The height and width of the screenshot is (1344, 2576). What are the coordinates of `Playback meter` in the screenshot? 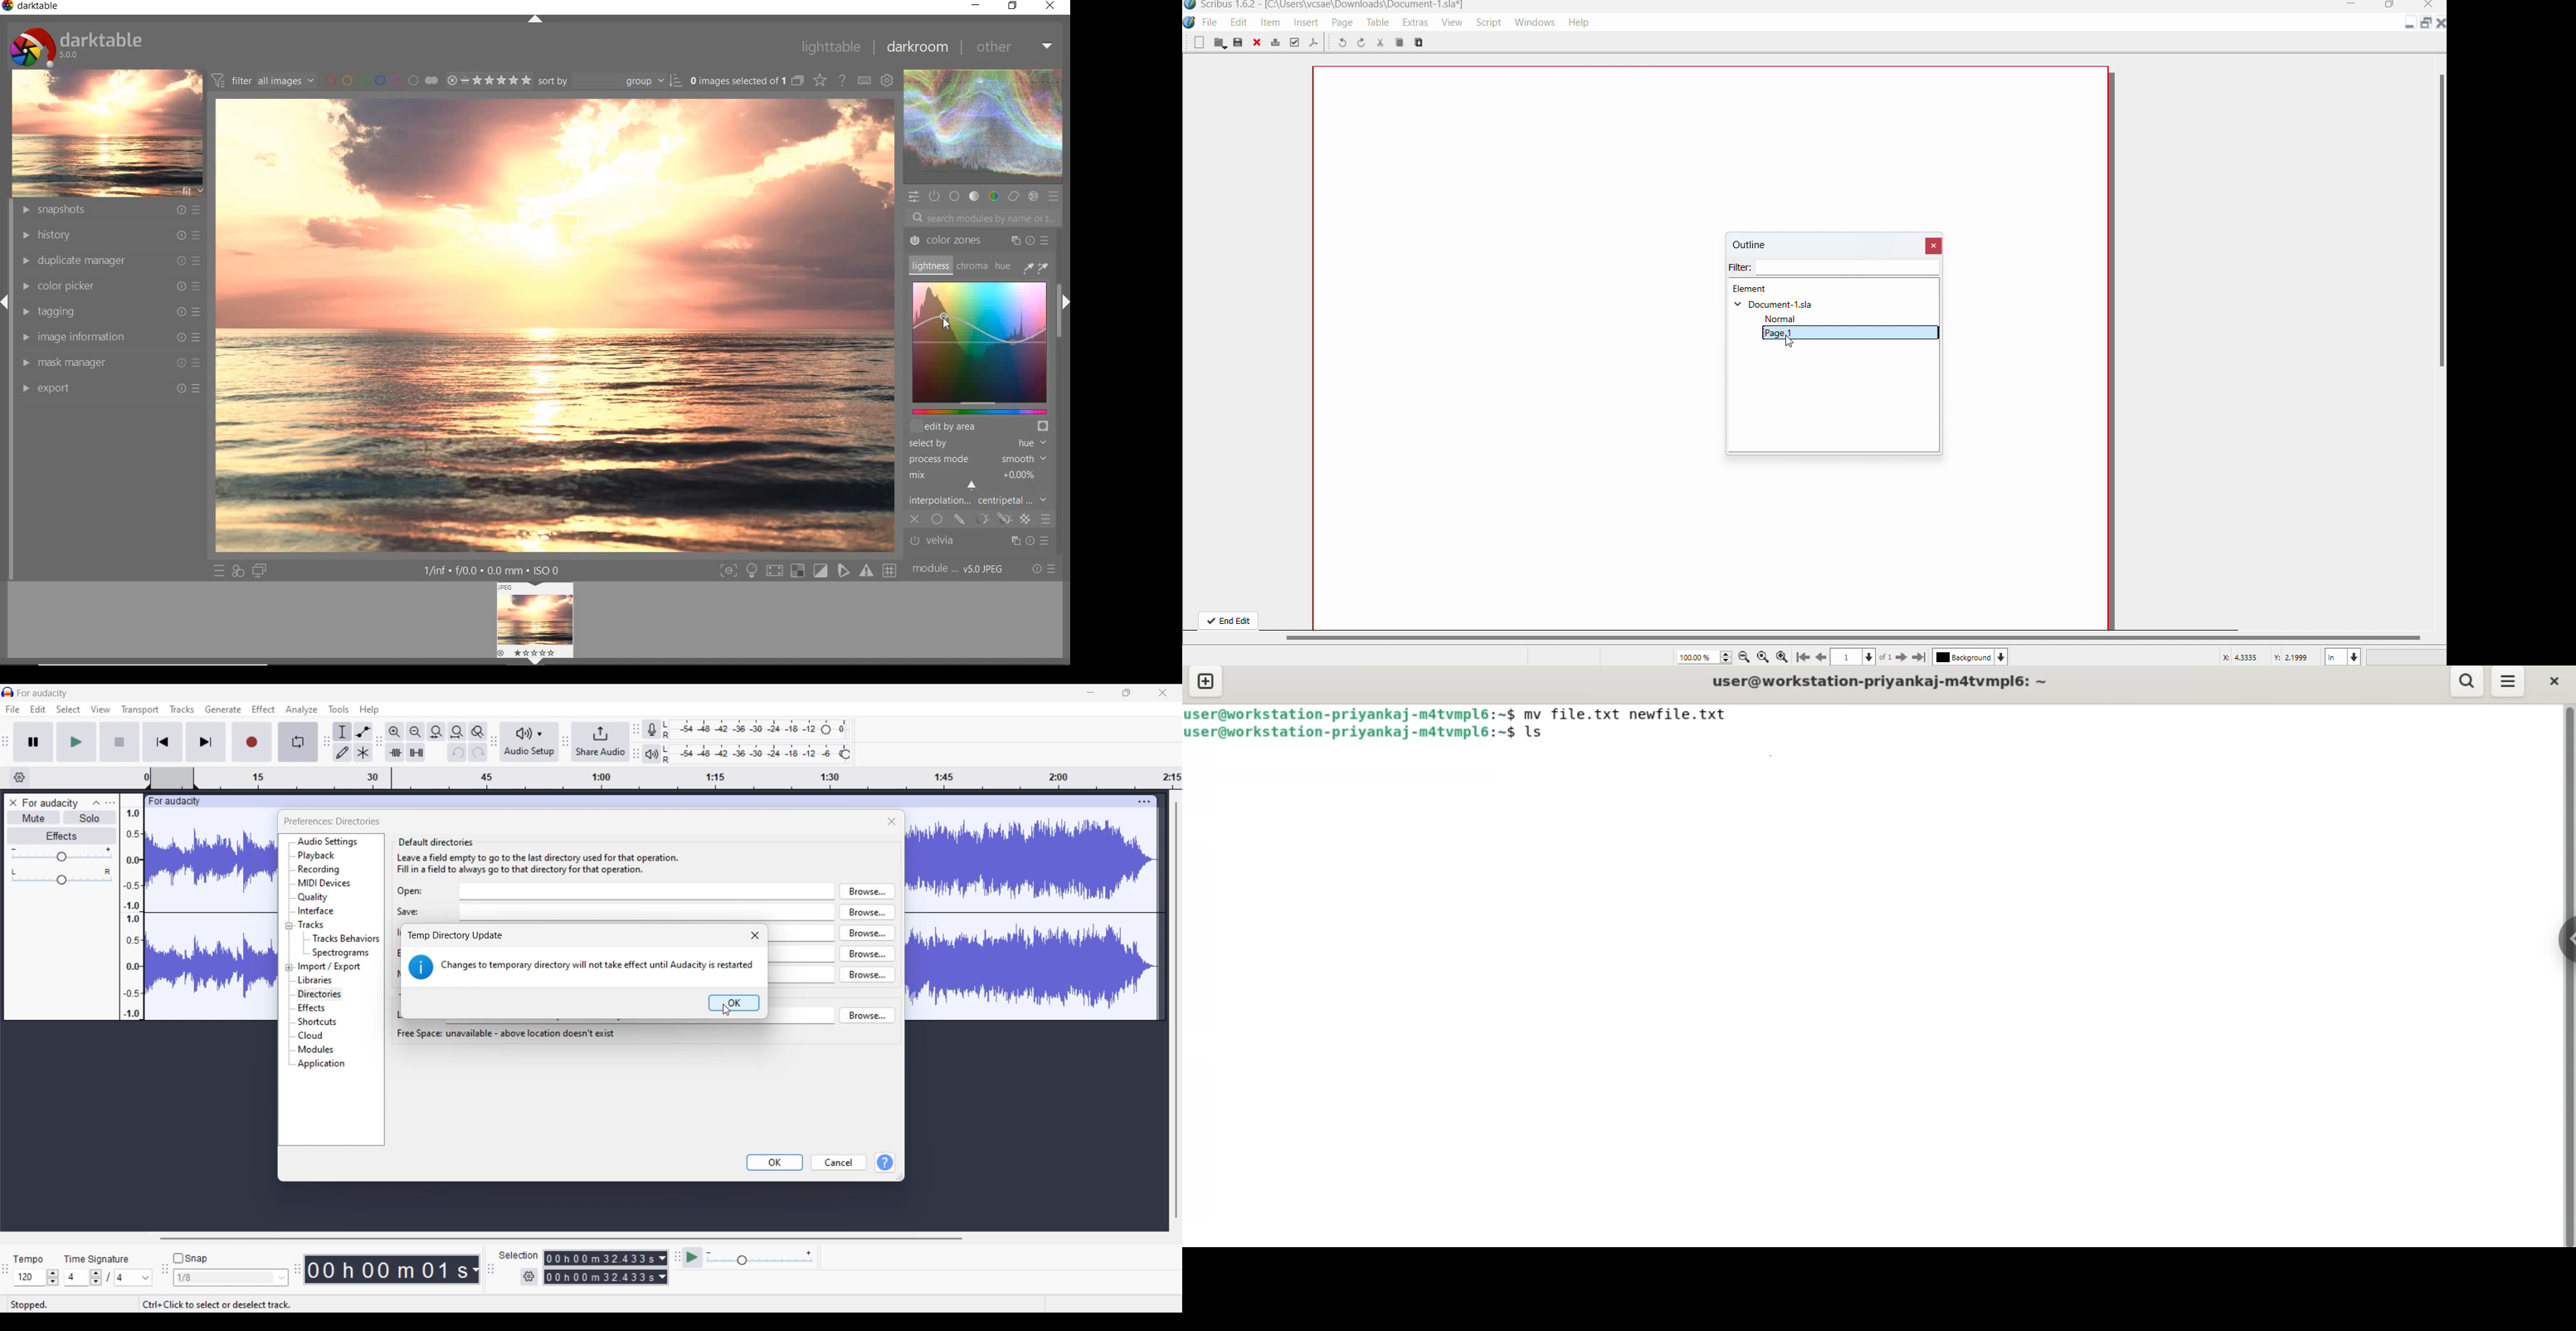 It's located at (652, 754).